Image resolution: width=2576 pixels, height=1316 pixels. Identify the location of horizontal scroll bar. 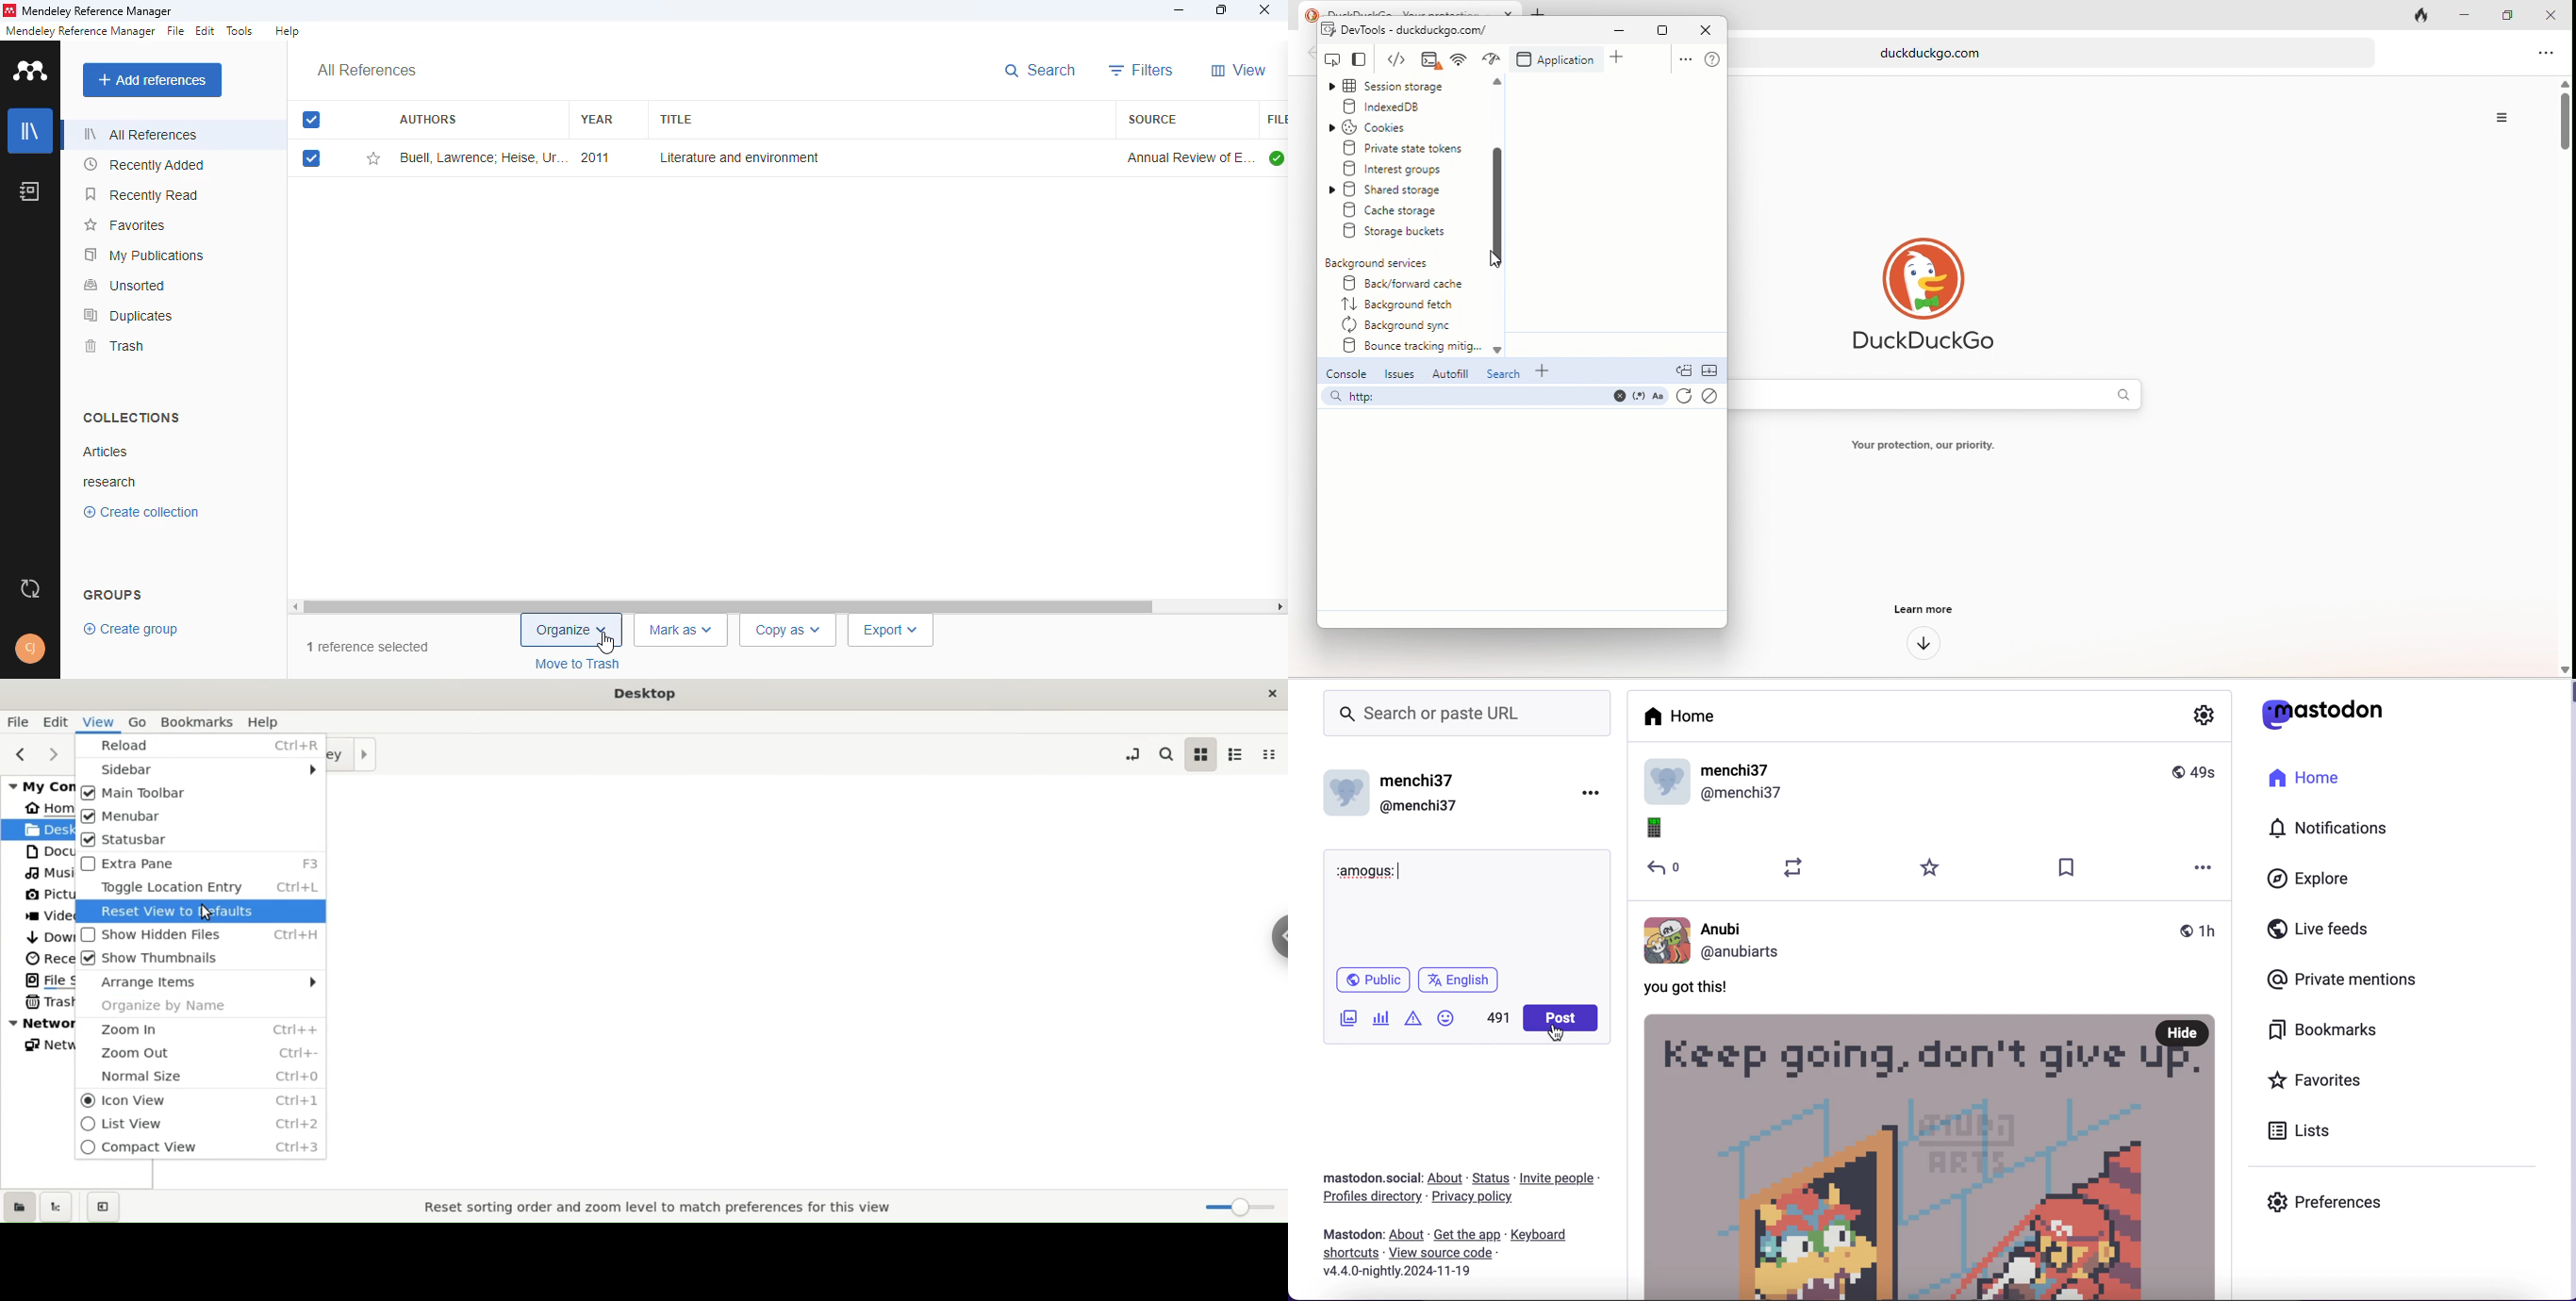
(731, 605).